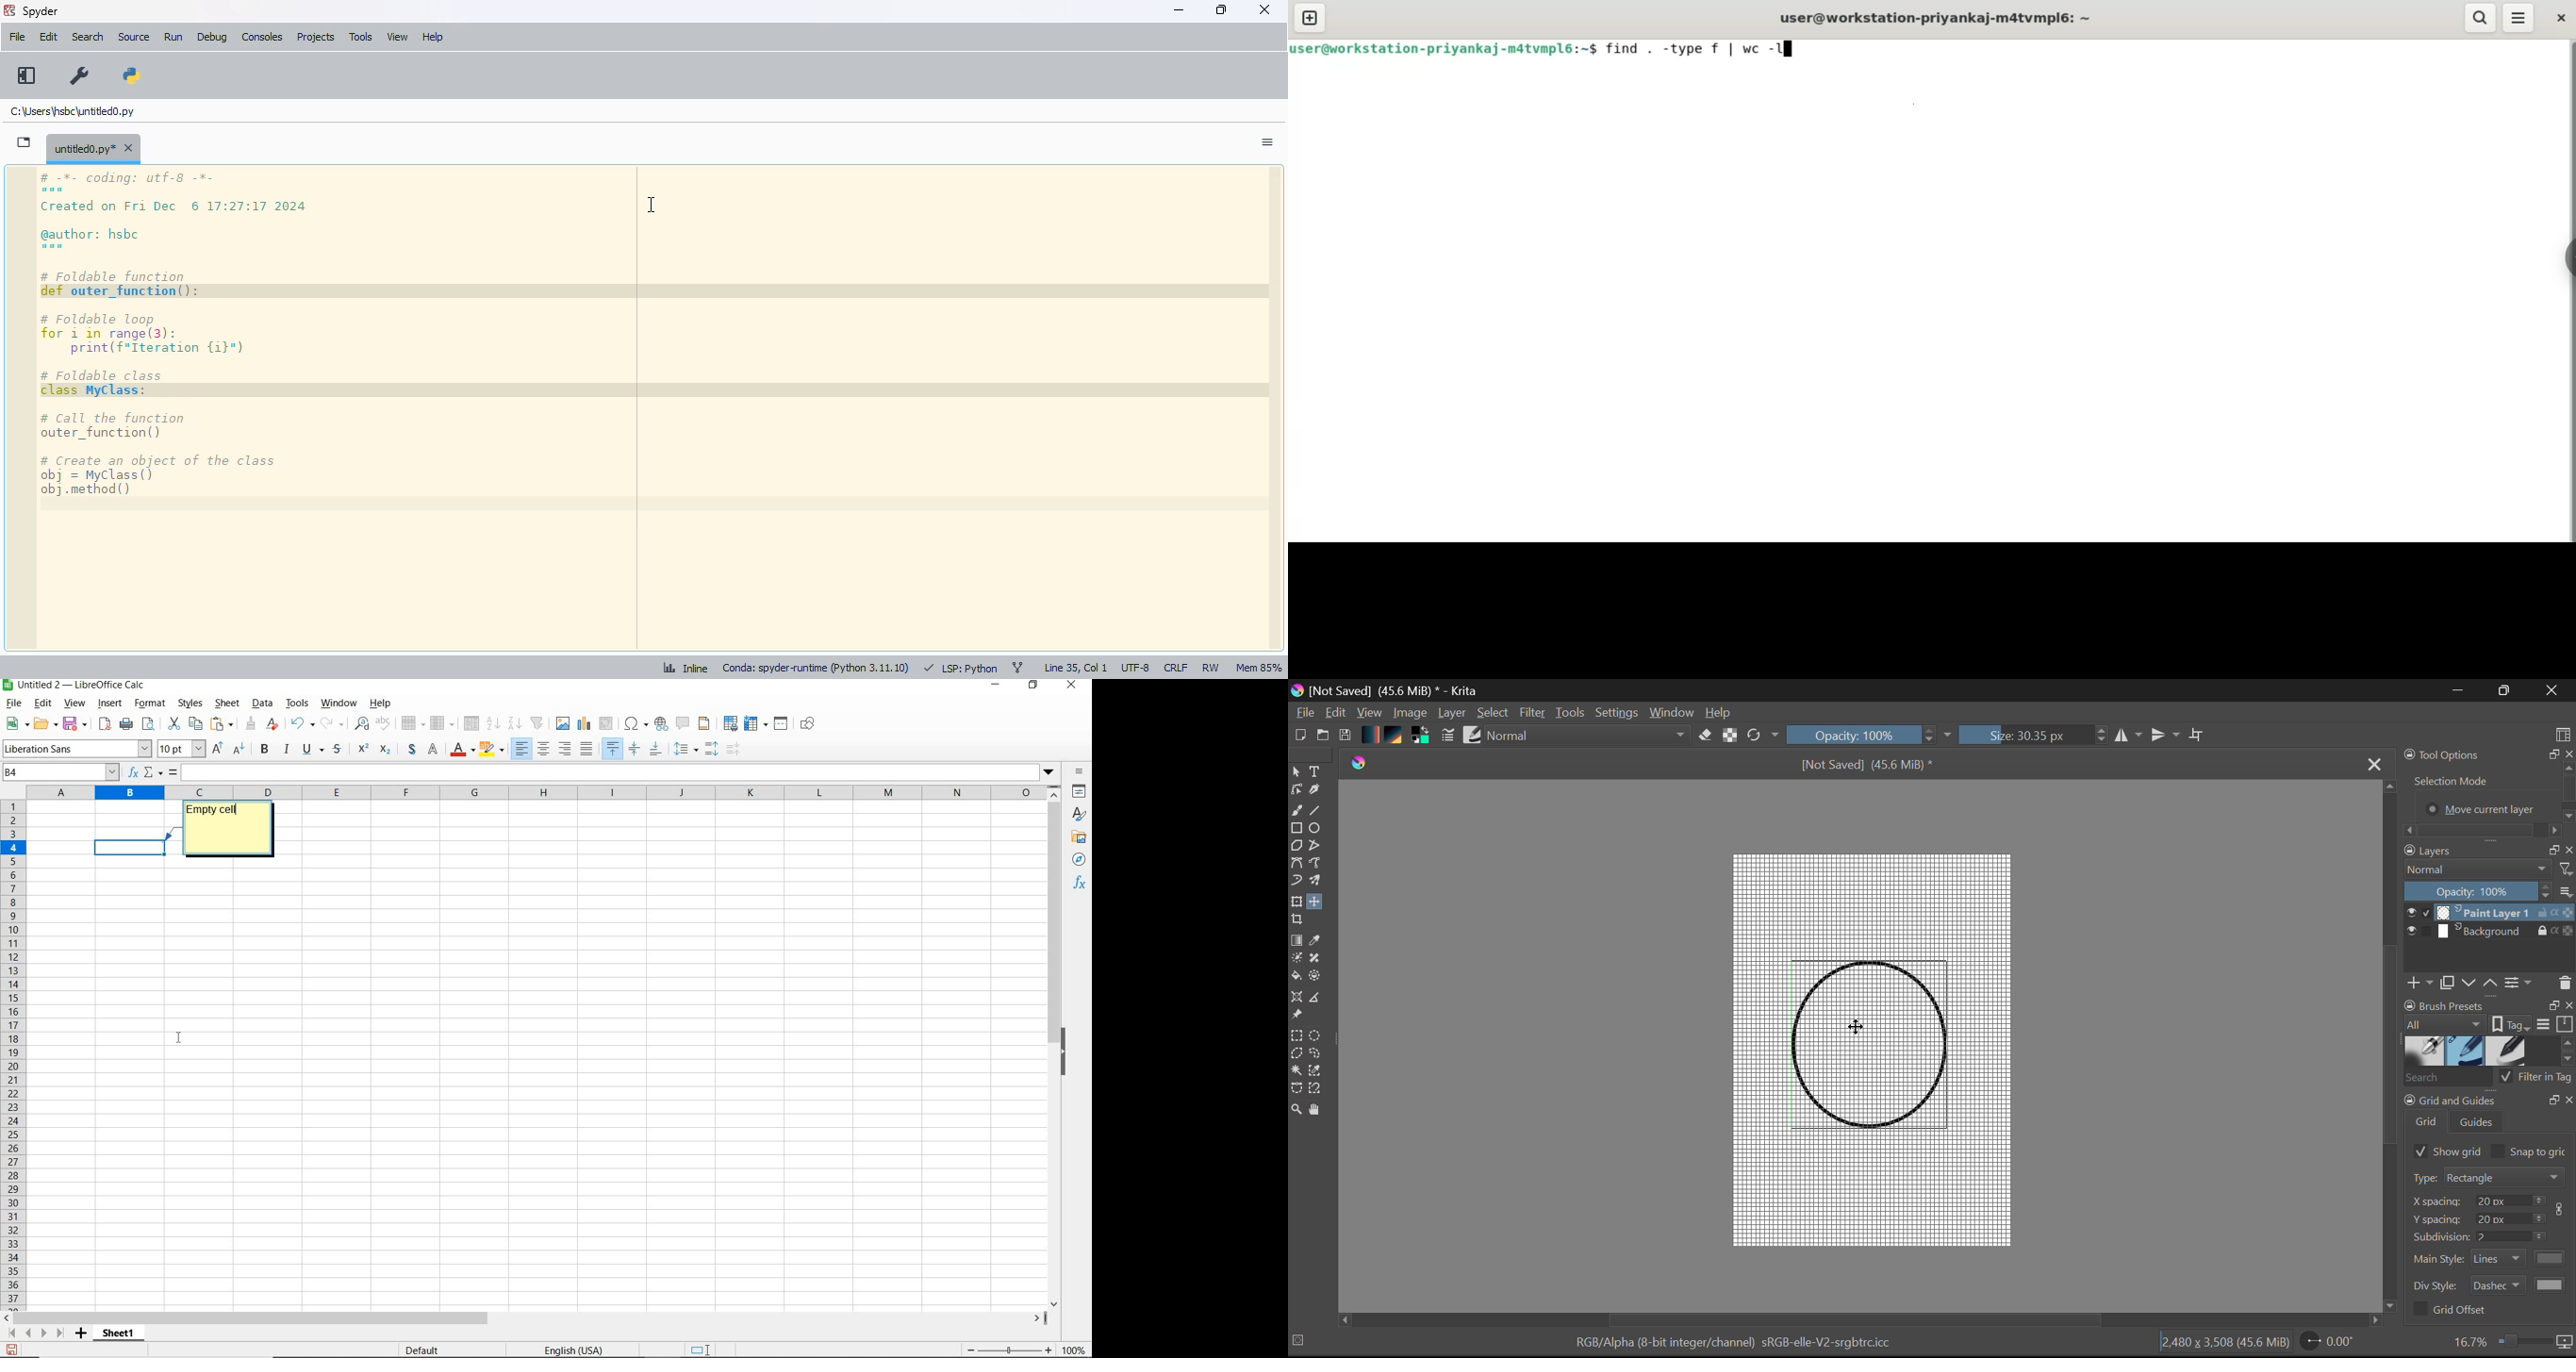 The image size is (2576, 1372). Describe the element at coordinates (41, 11) in the screenshot. I see `spyder` at that location.